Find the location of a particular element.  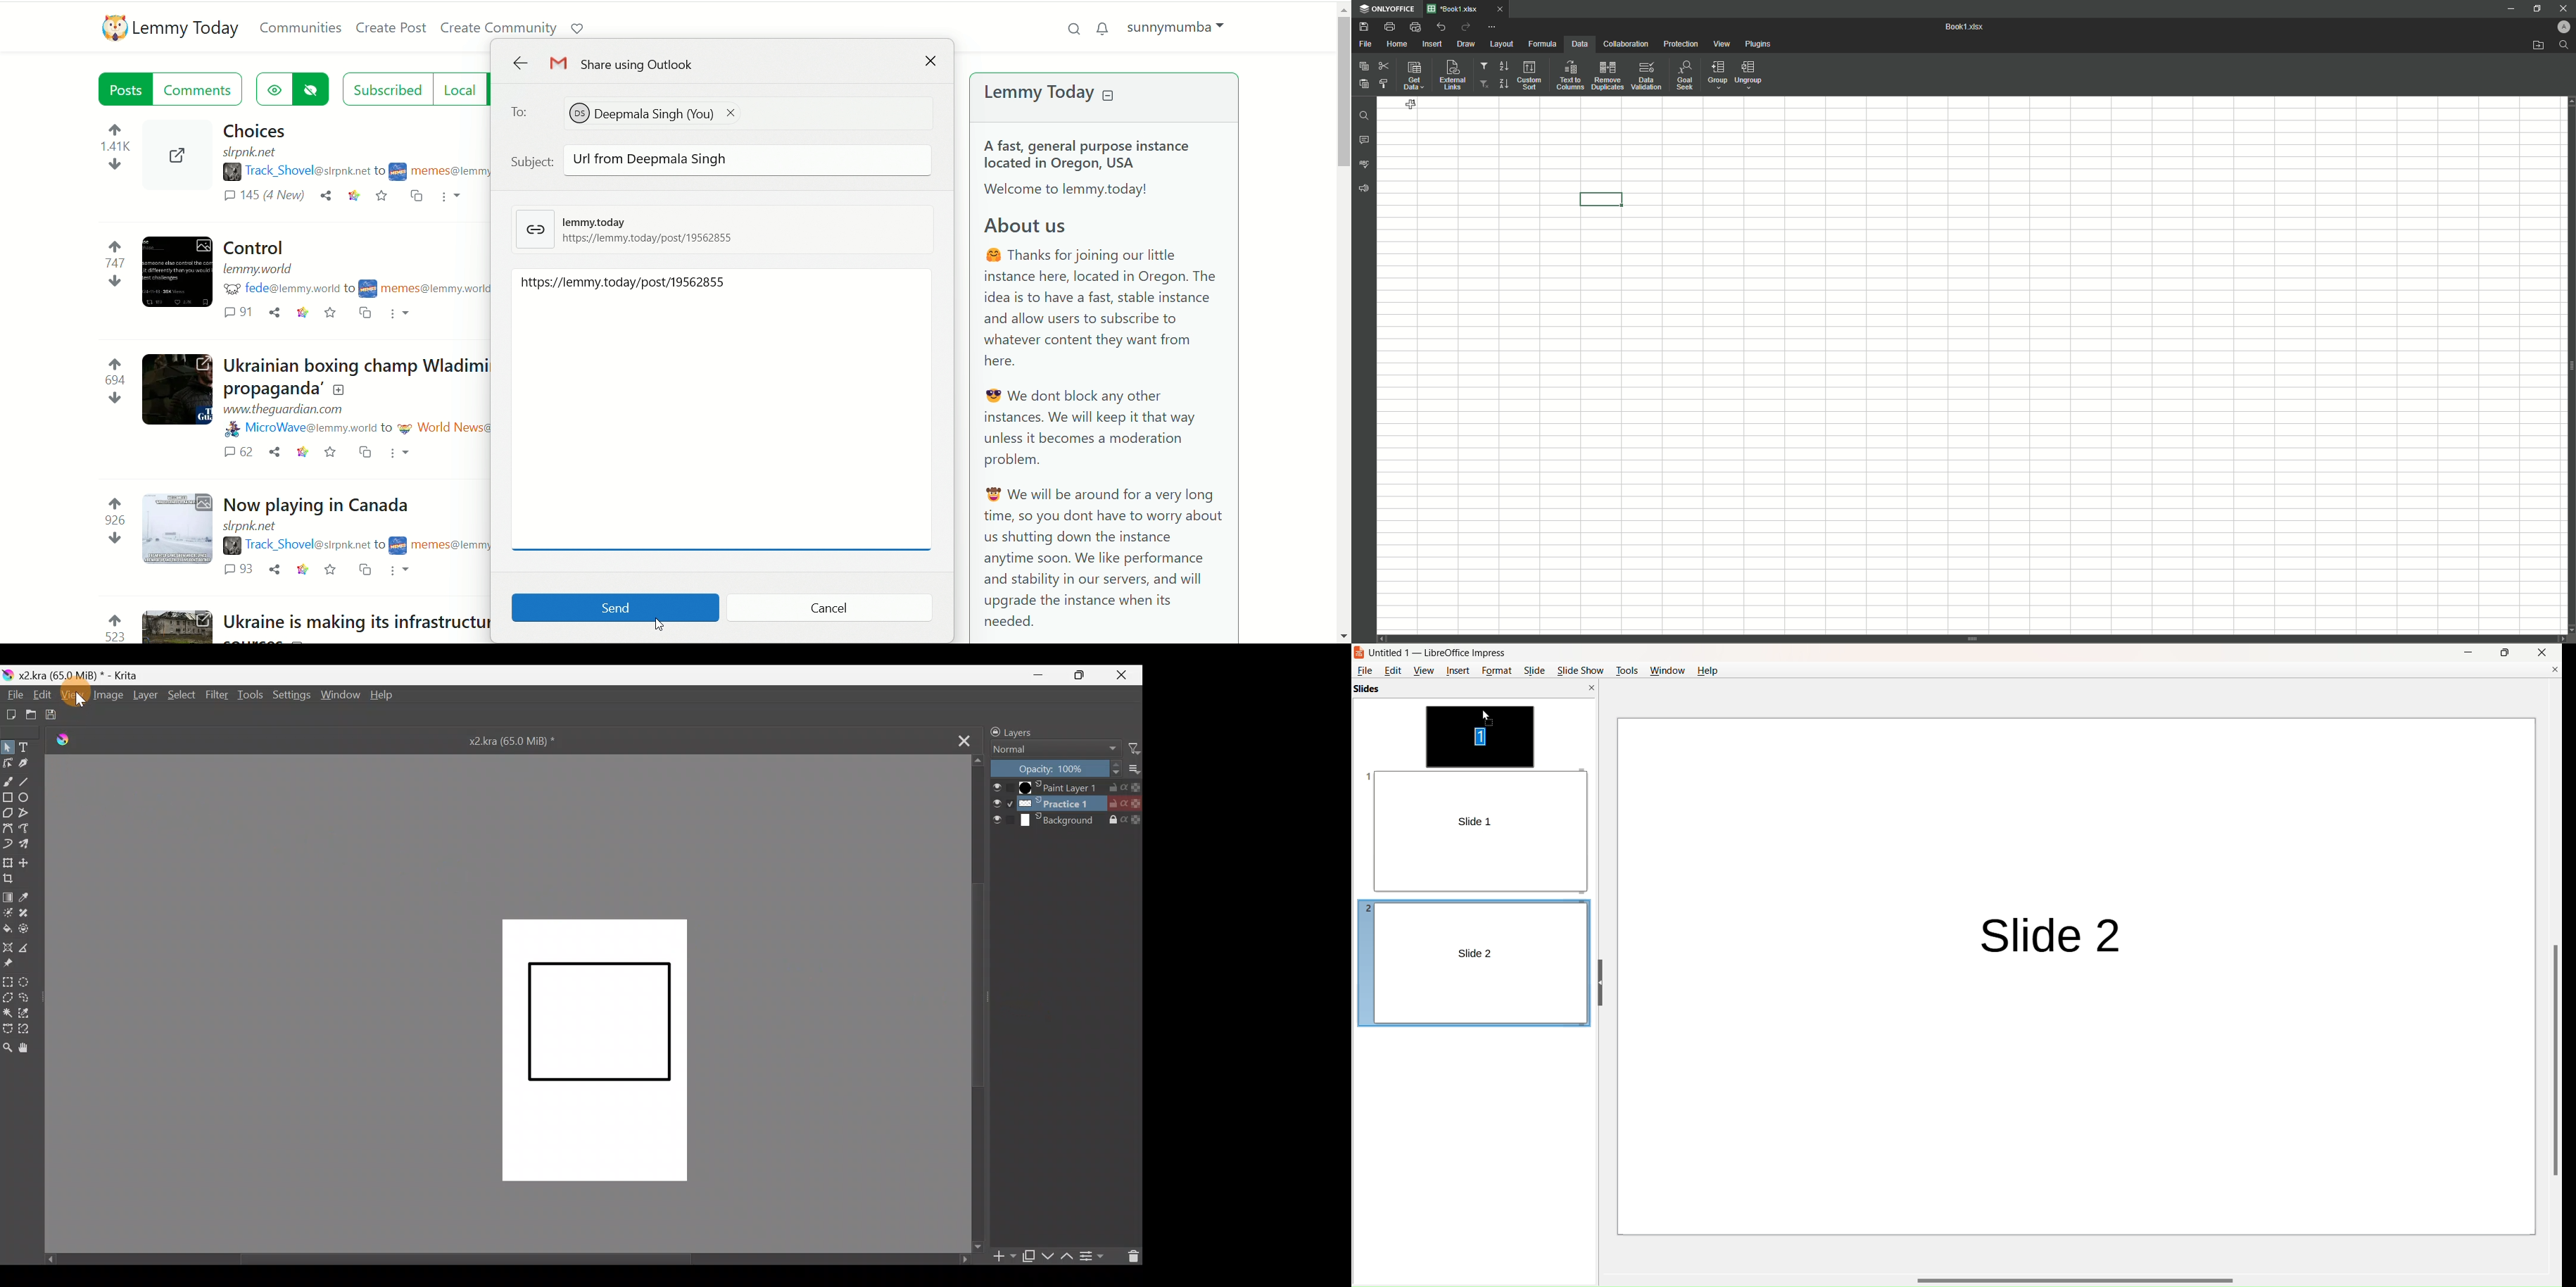

close is located at coordinates (2545, 654).